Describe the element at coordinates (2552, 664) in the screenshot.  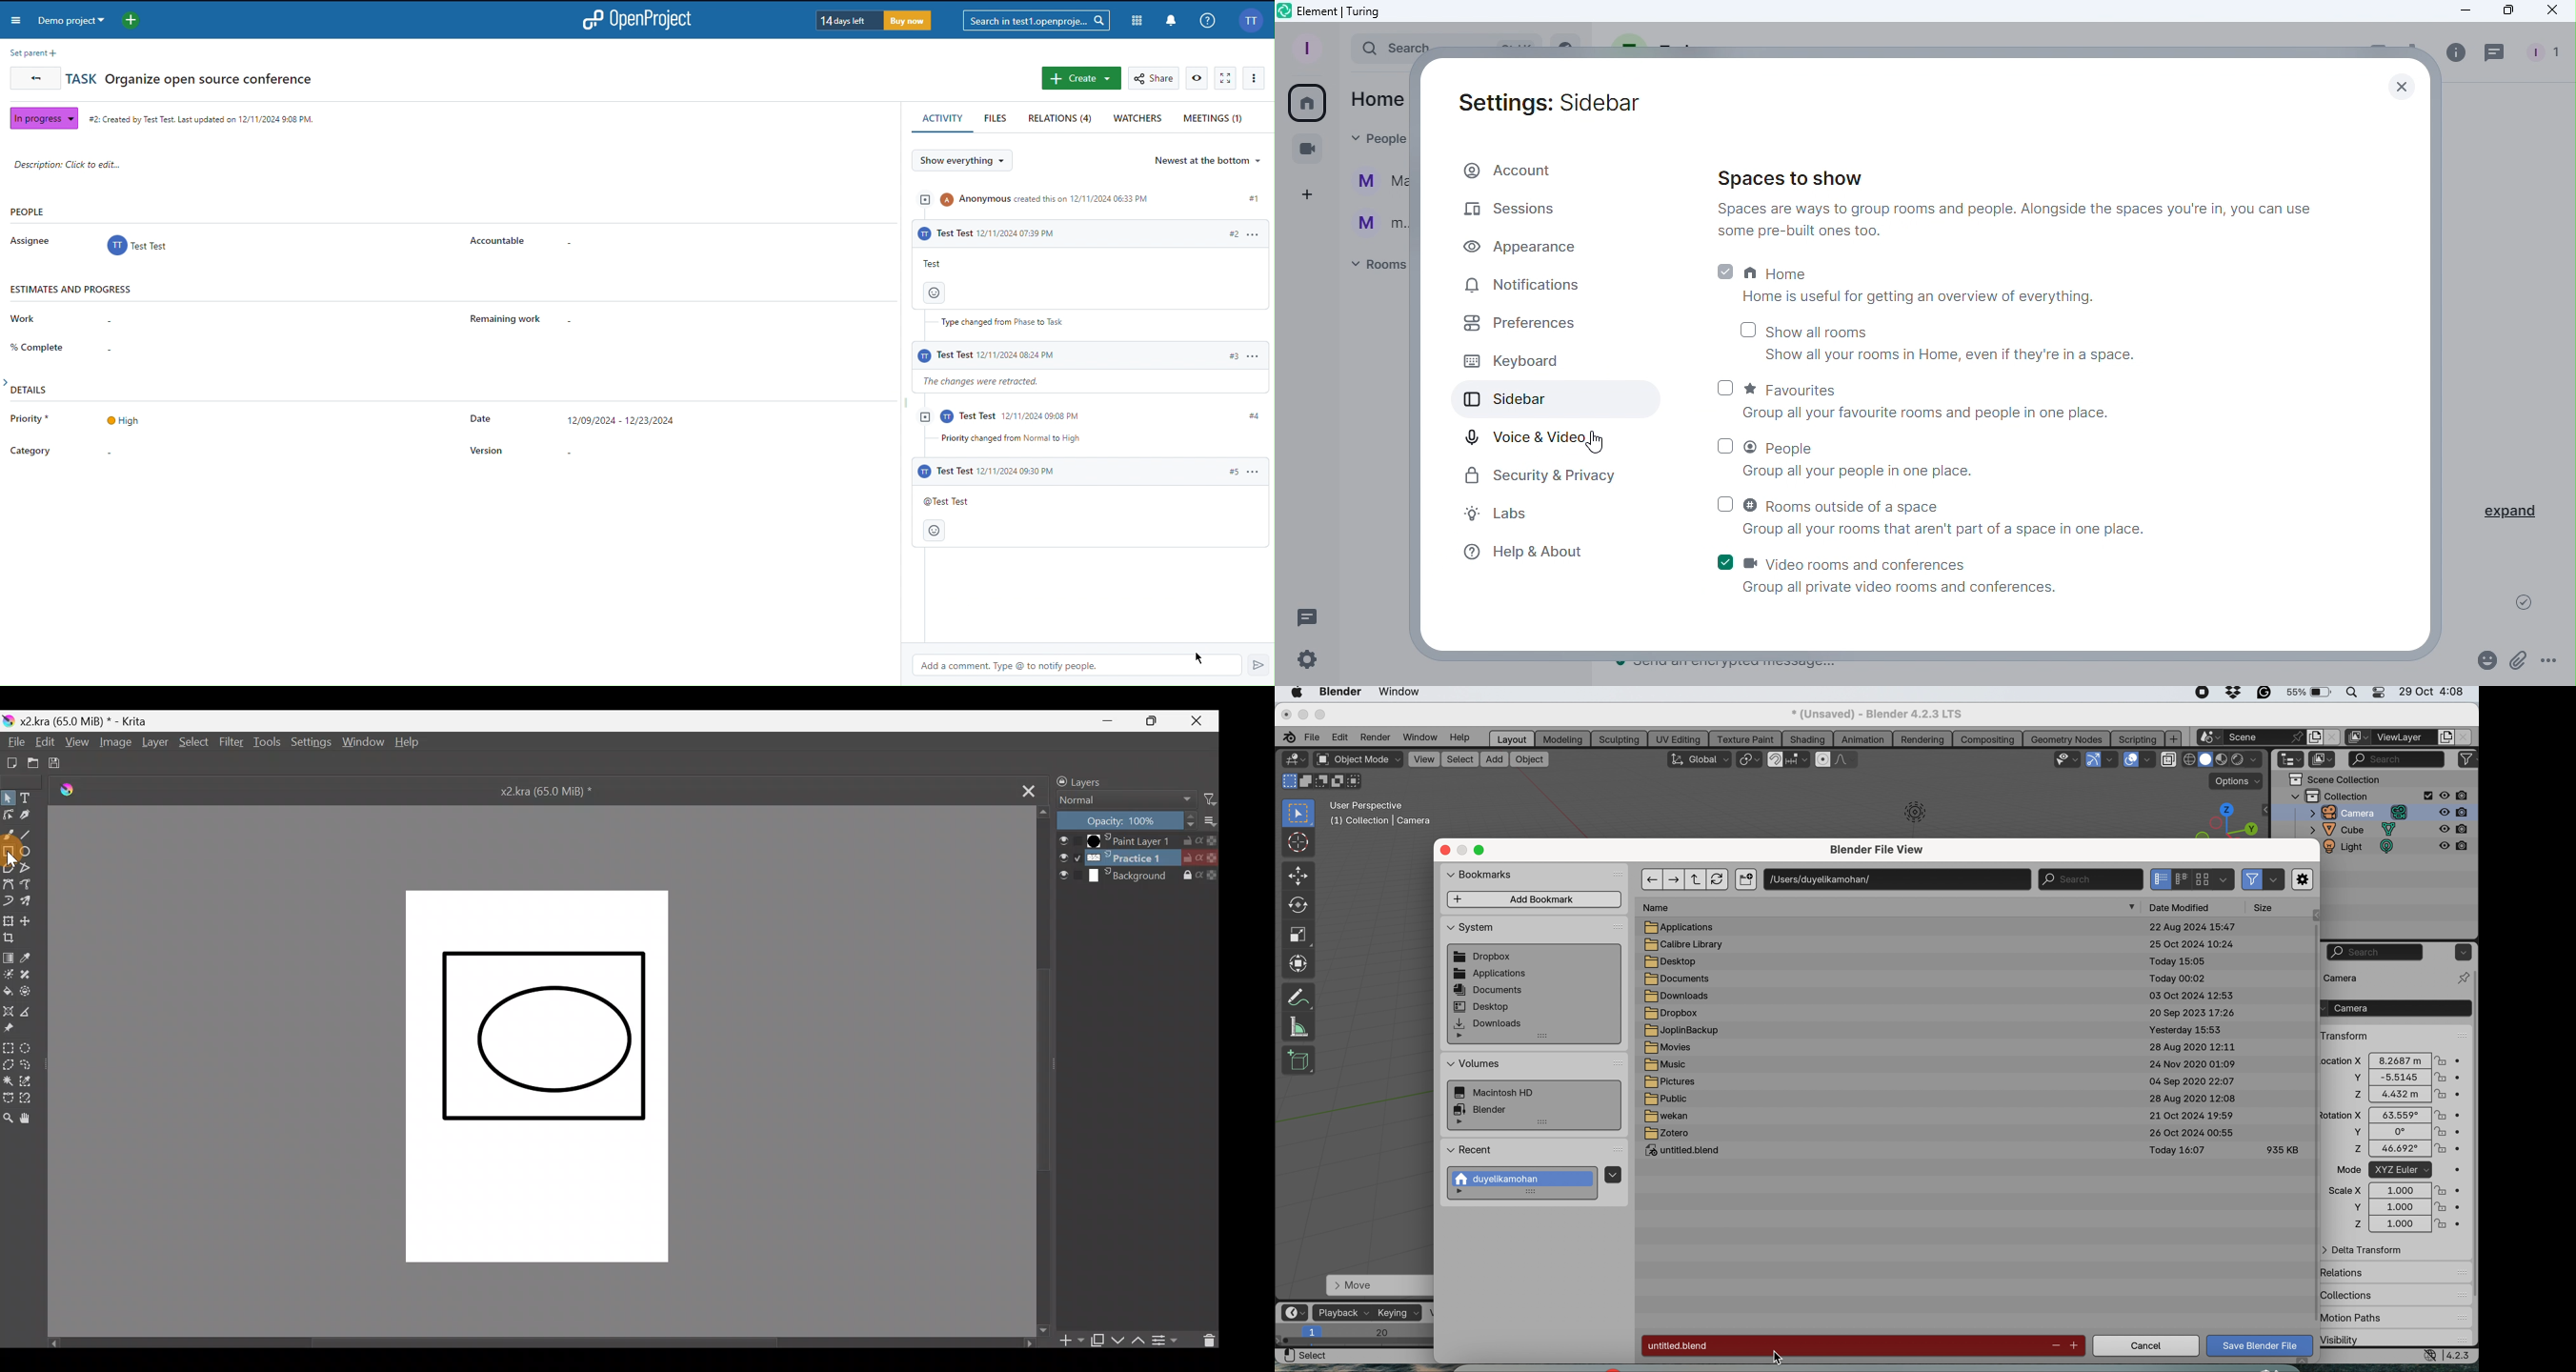
I see `More options` at that location.